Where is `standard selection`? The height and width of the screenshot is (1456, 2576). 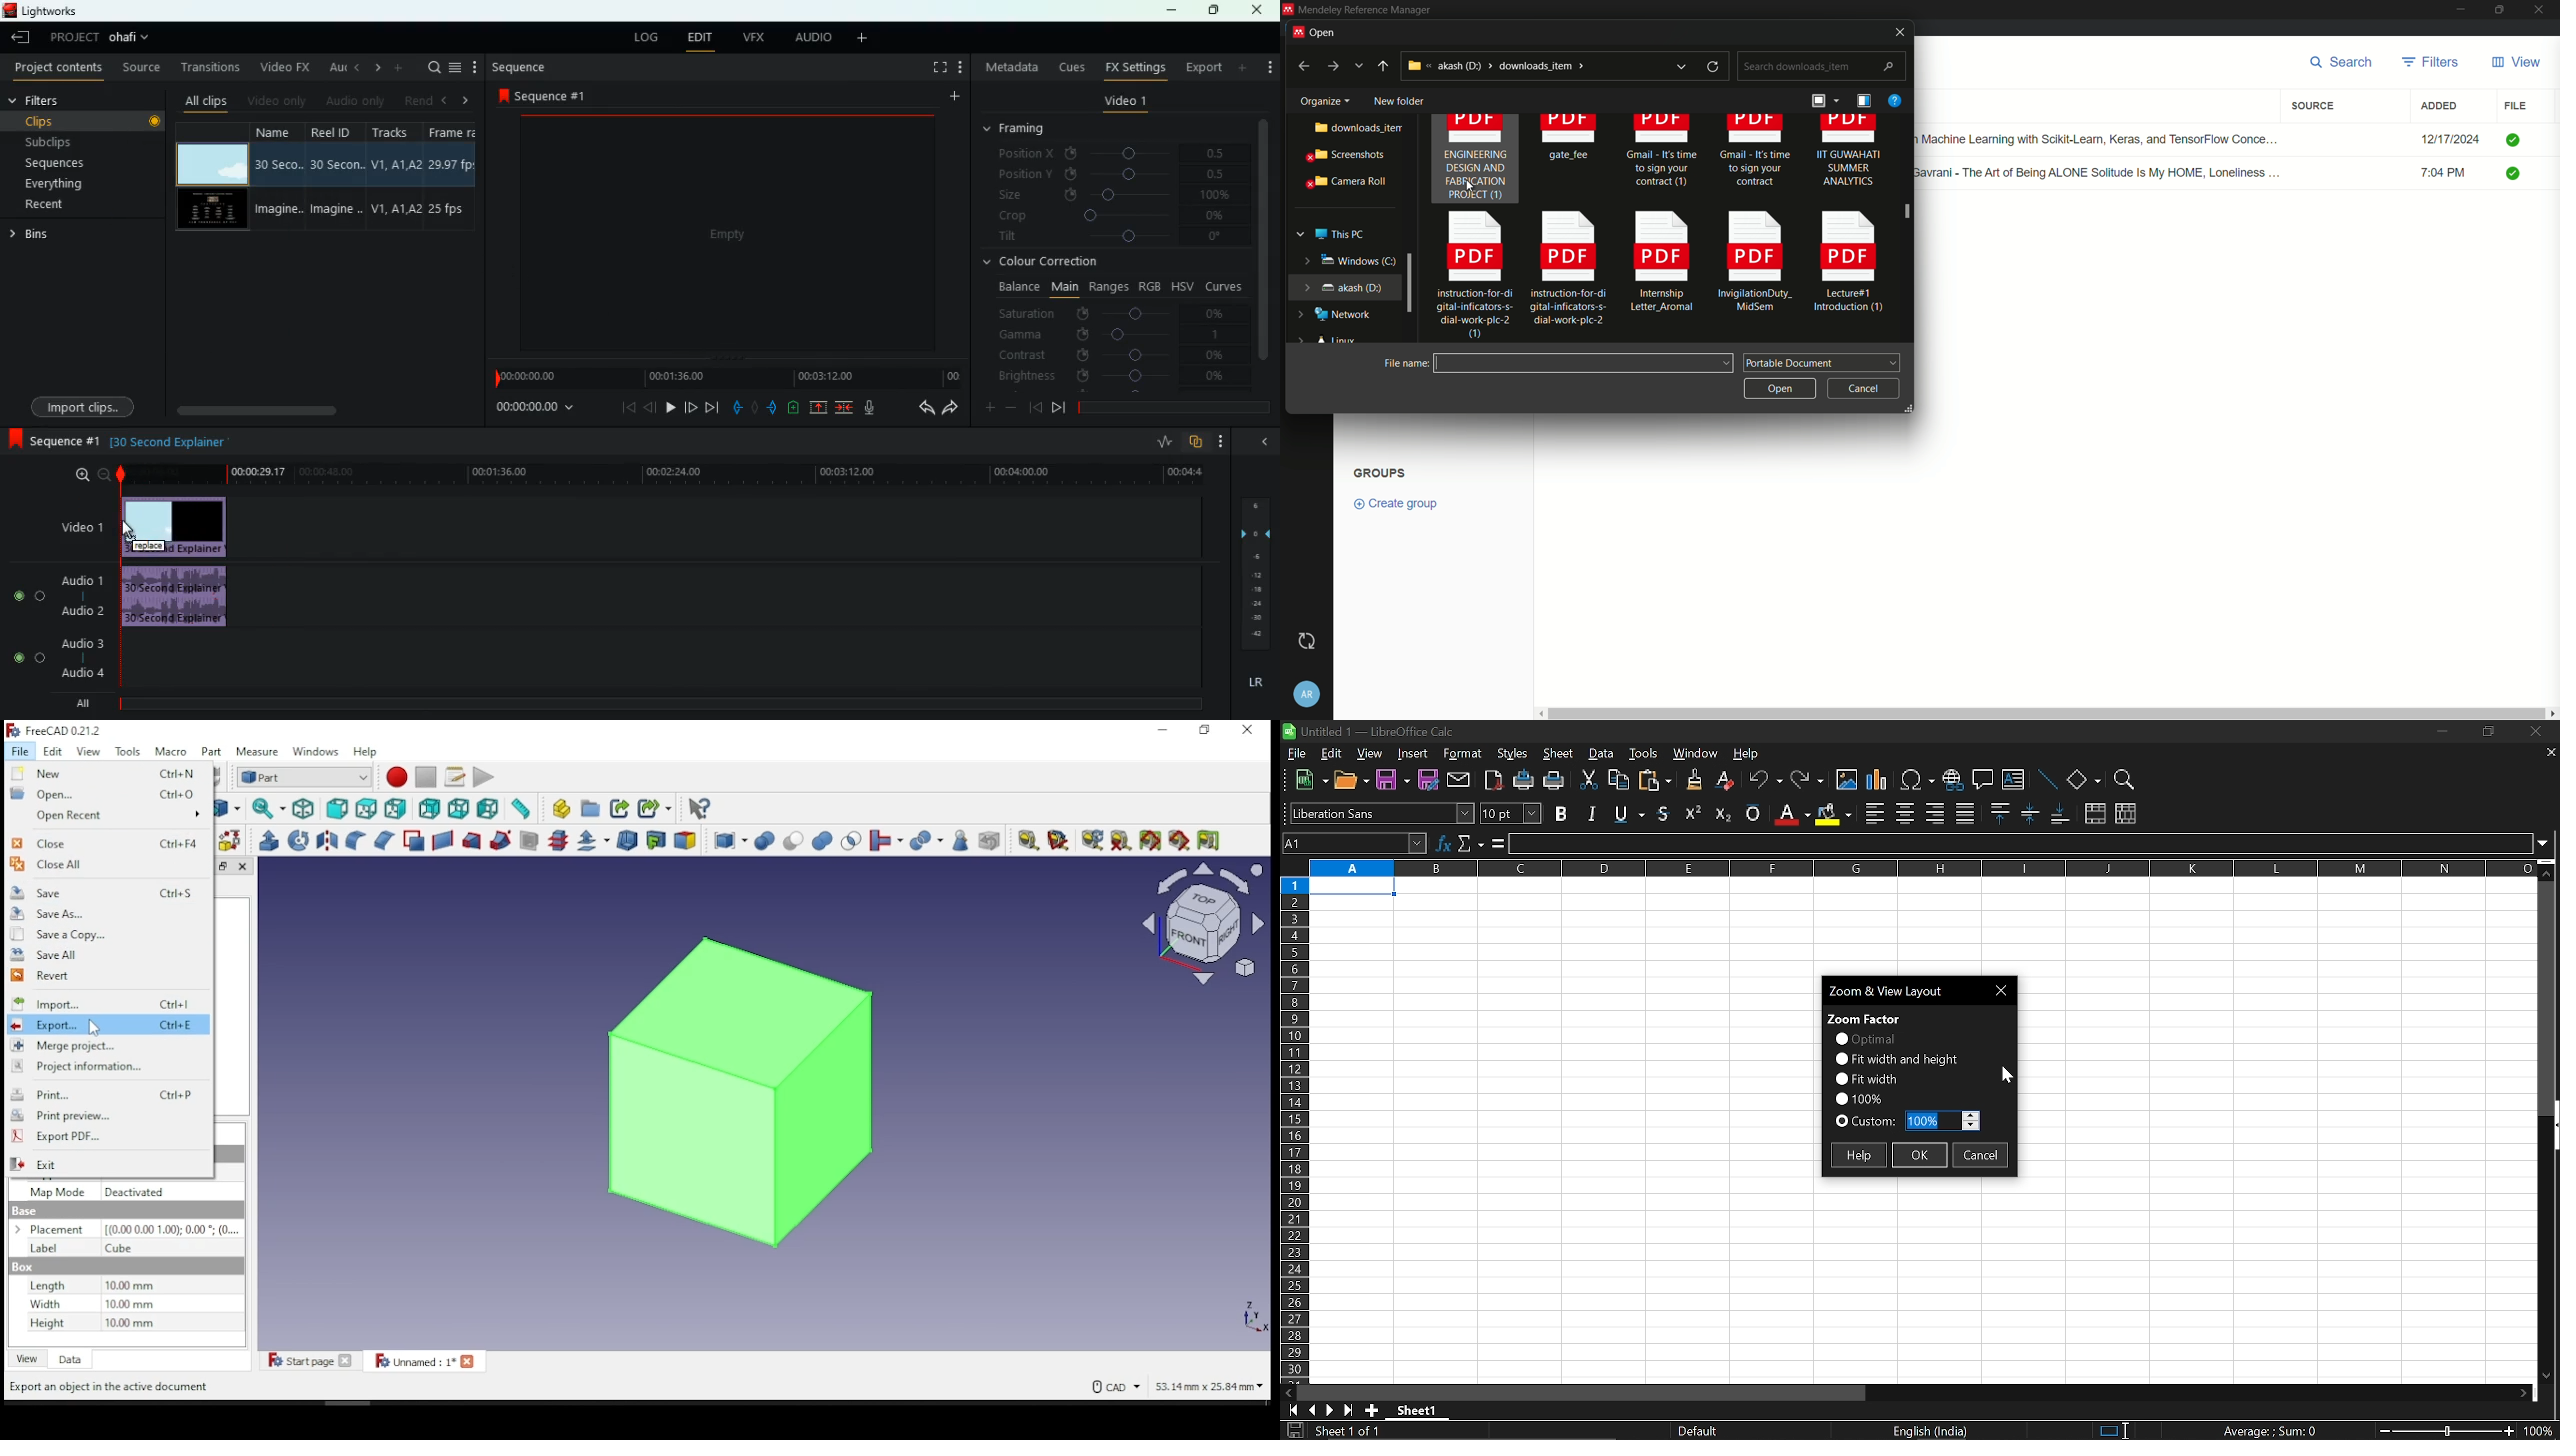 standard selection is located at coordinates (2114, 1430).